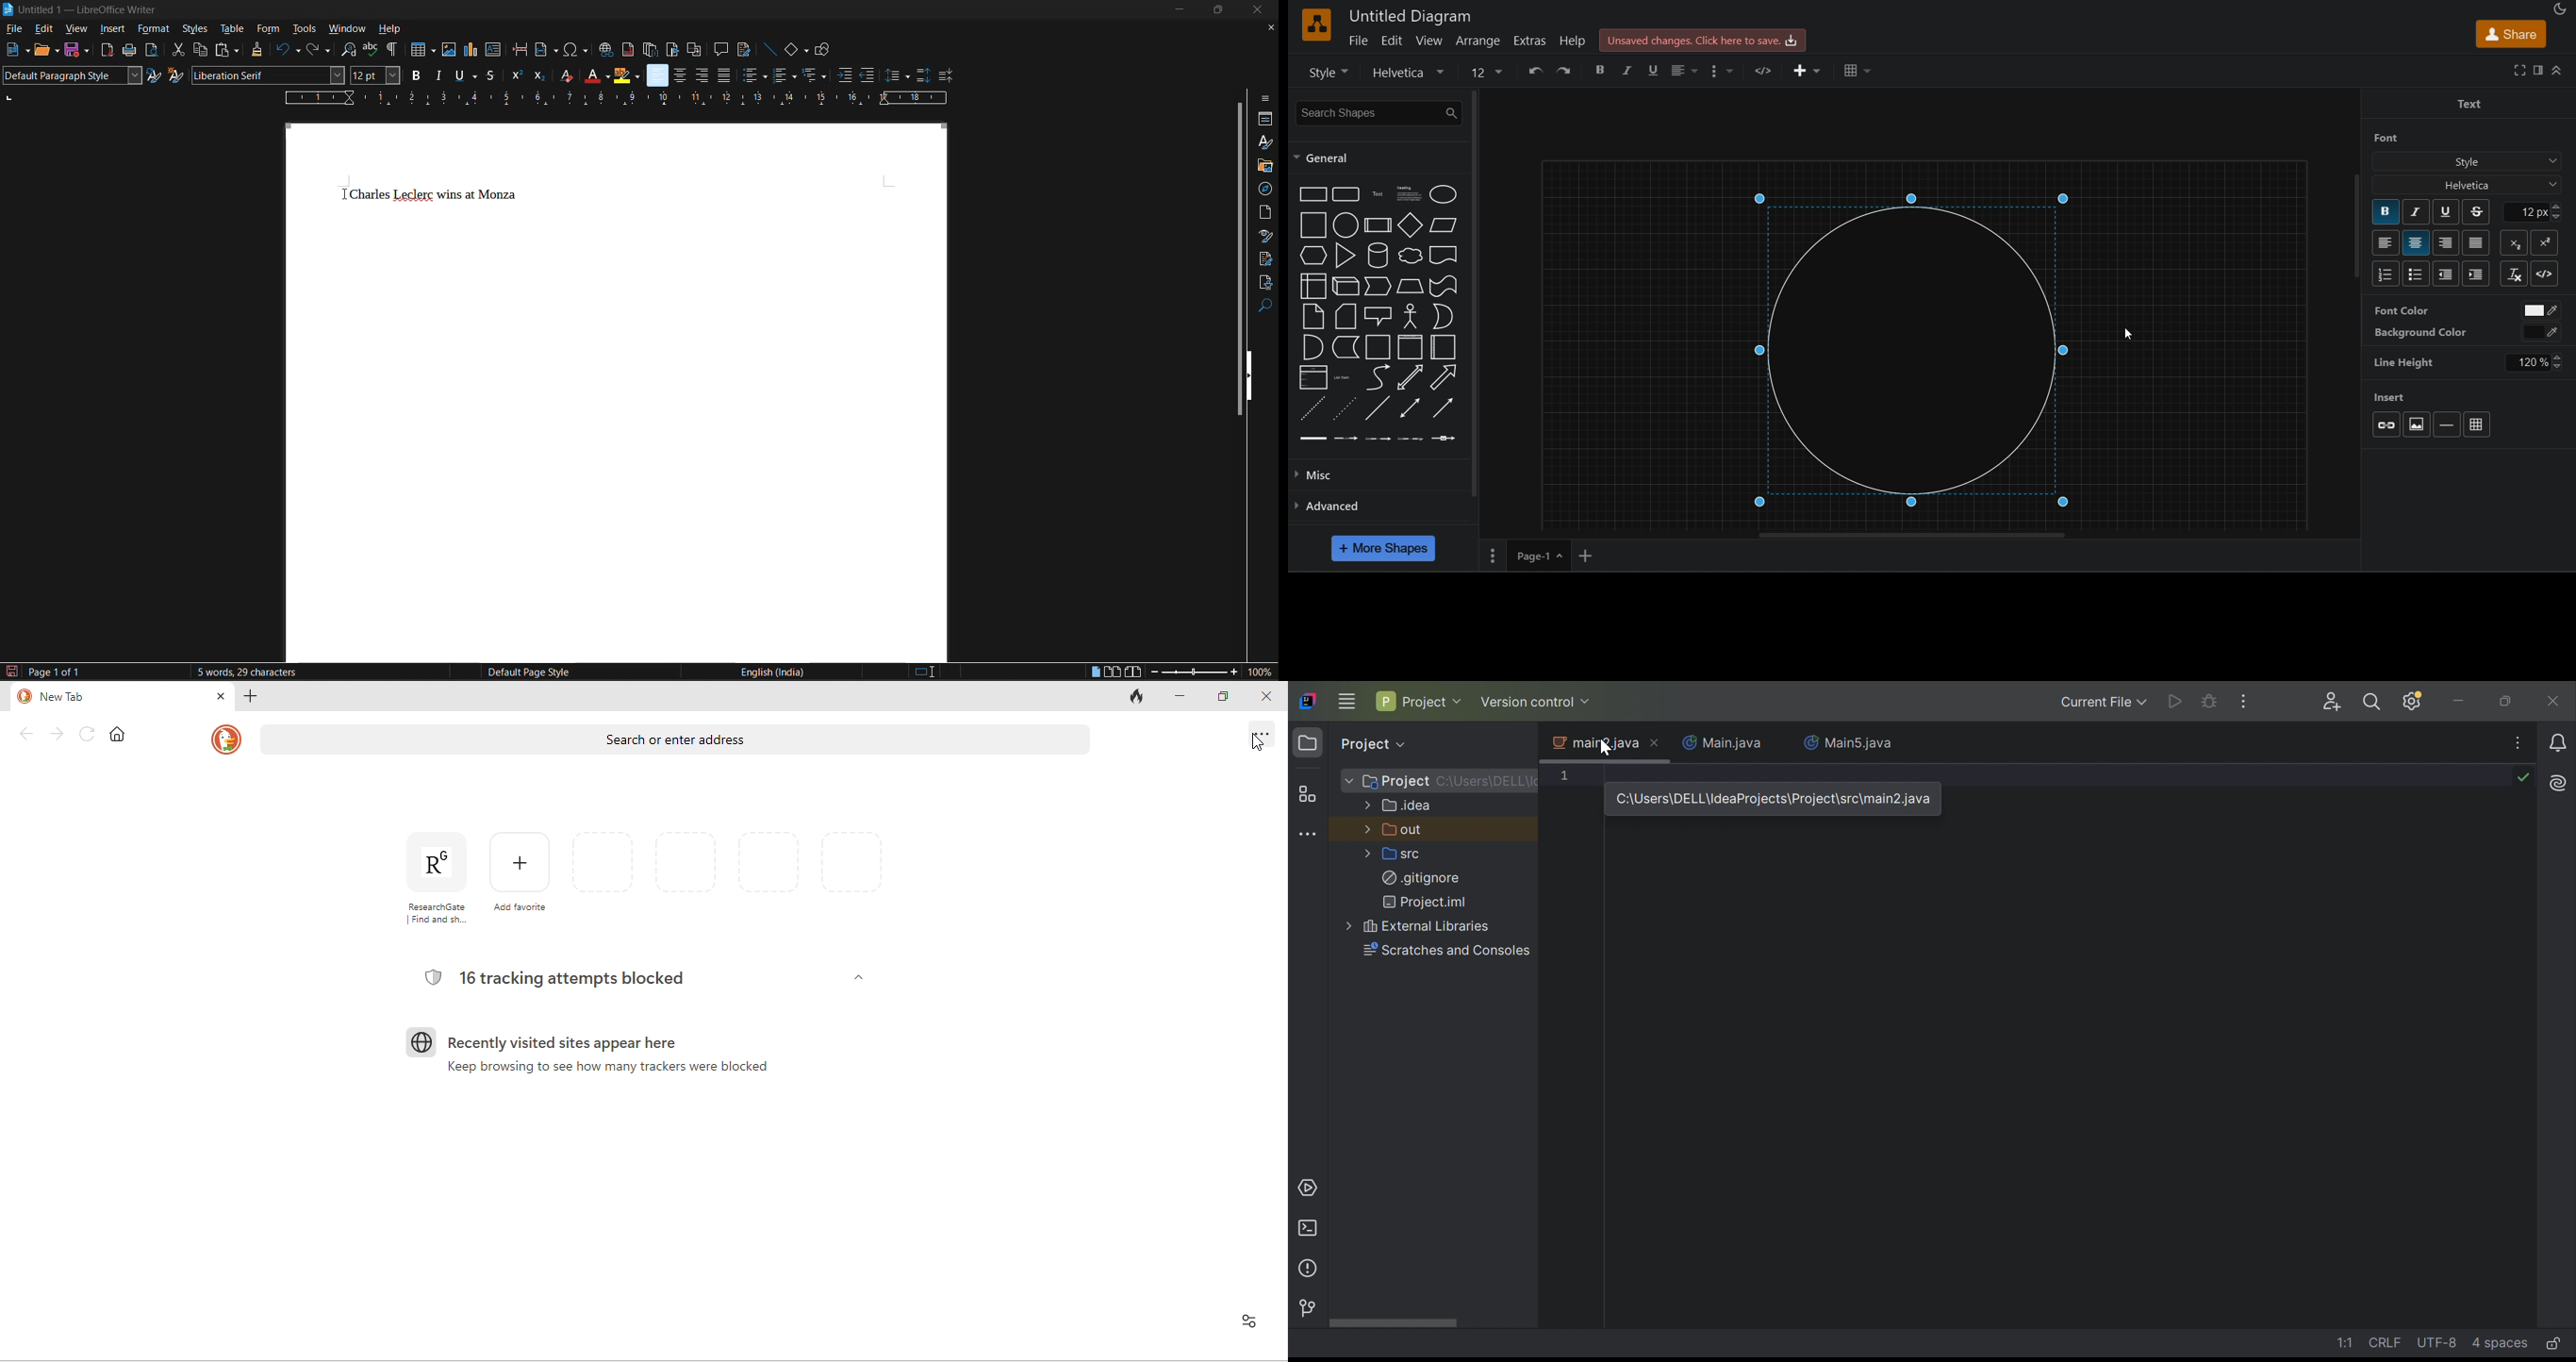  What do you see at coordinates (1345, 317) in the screenshot?
I see `card` at bounding box center [1345, 317].